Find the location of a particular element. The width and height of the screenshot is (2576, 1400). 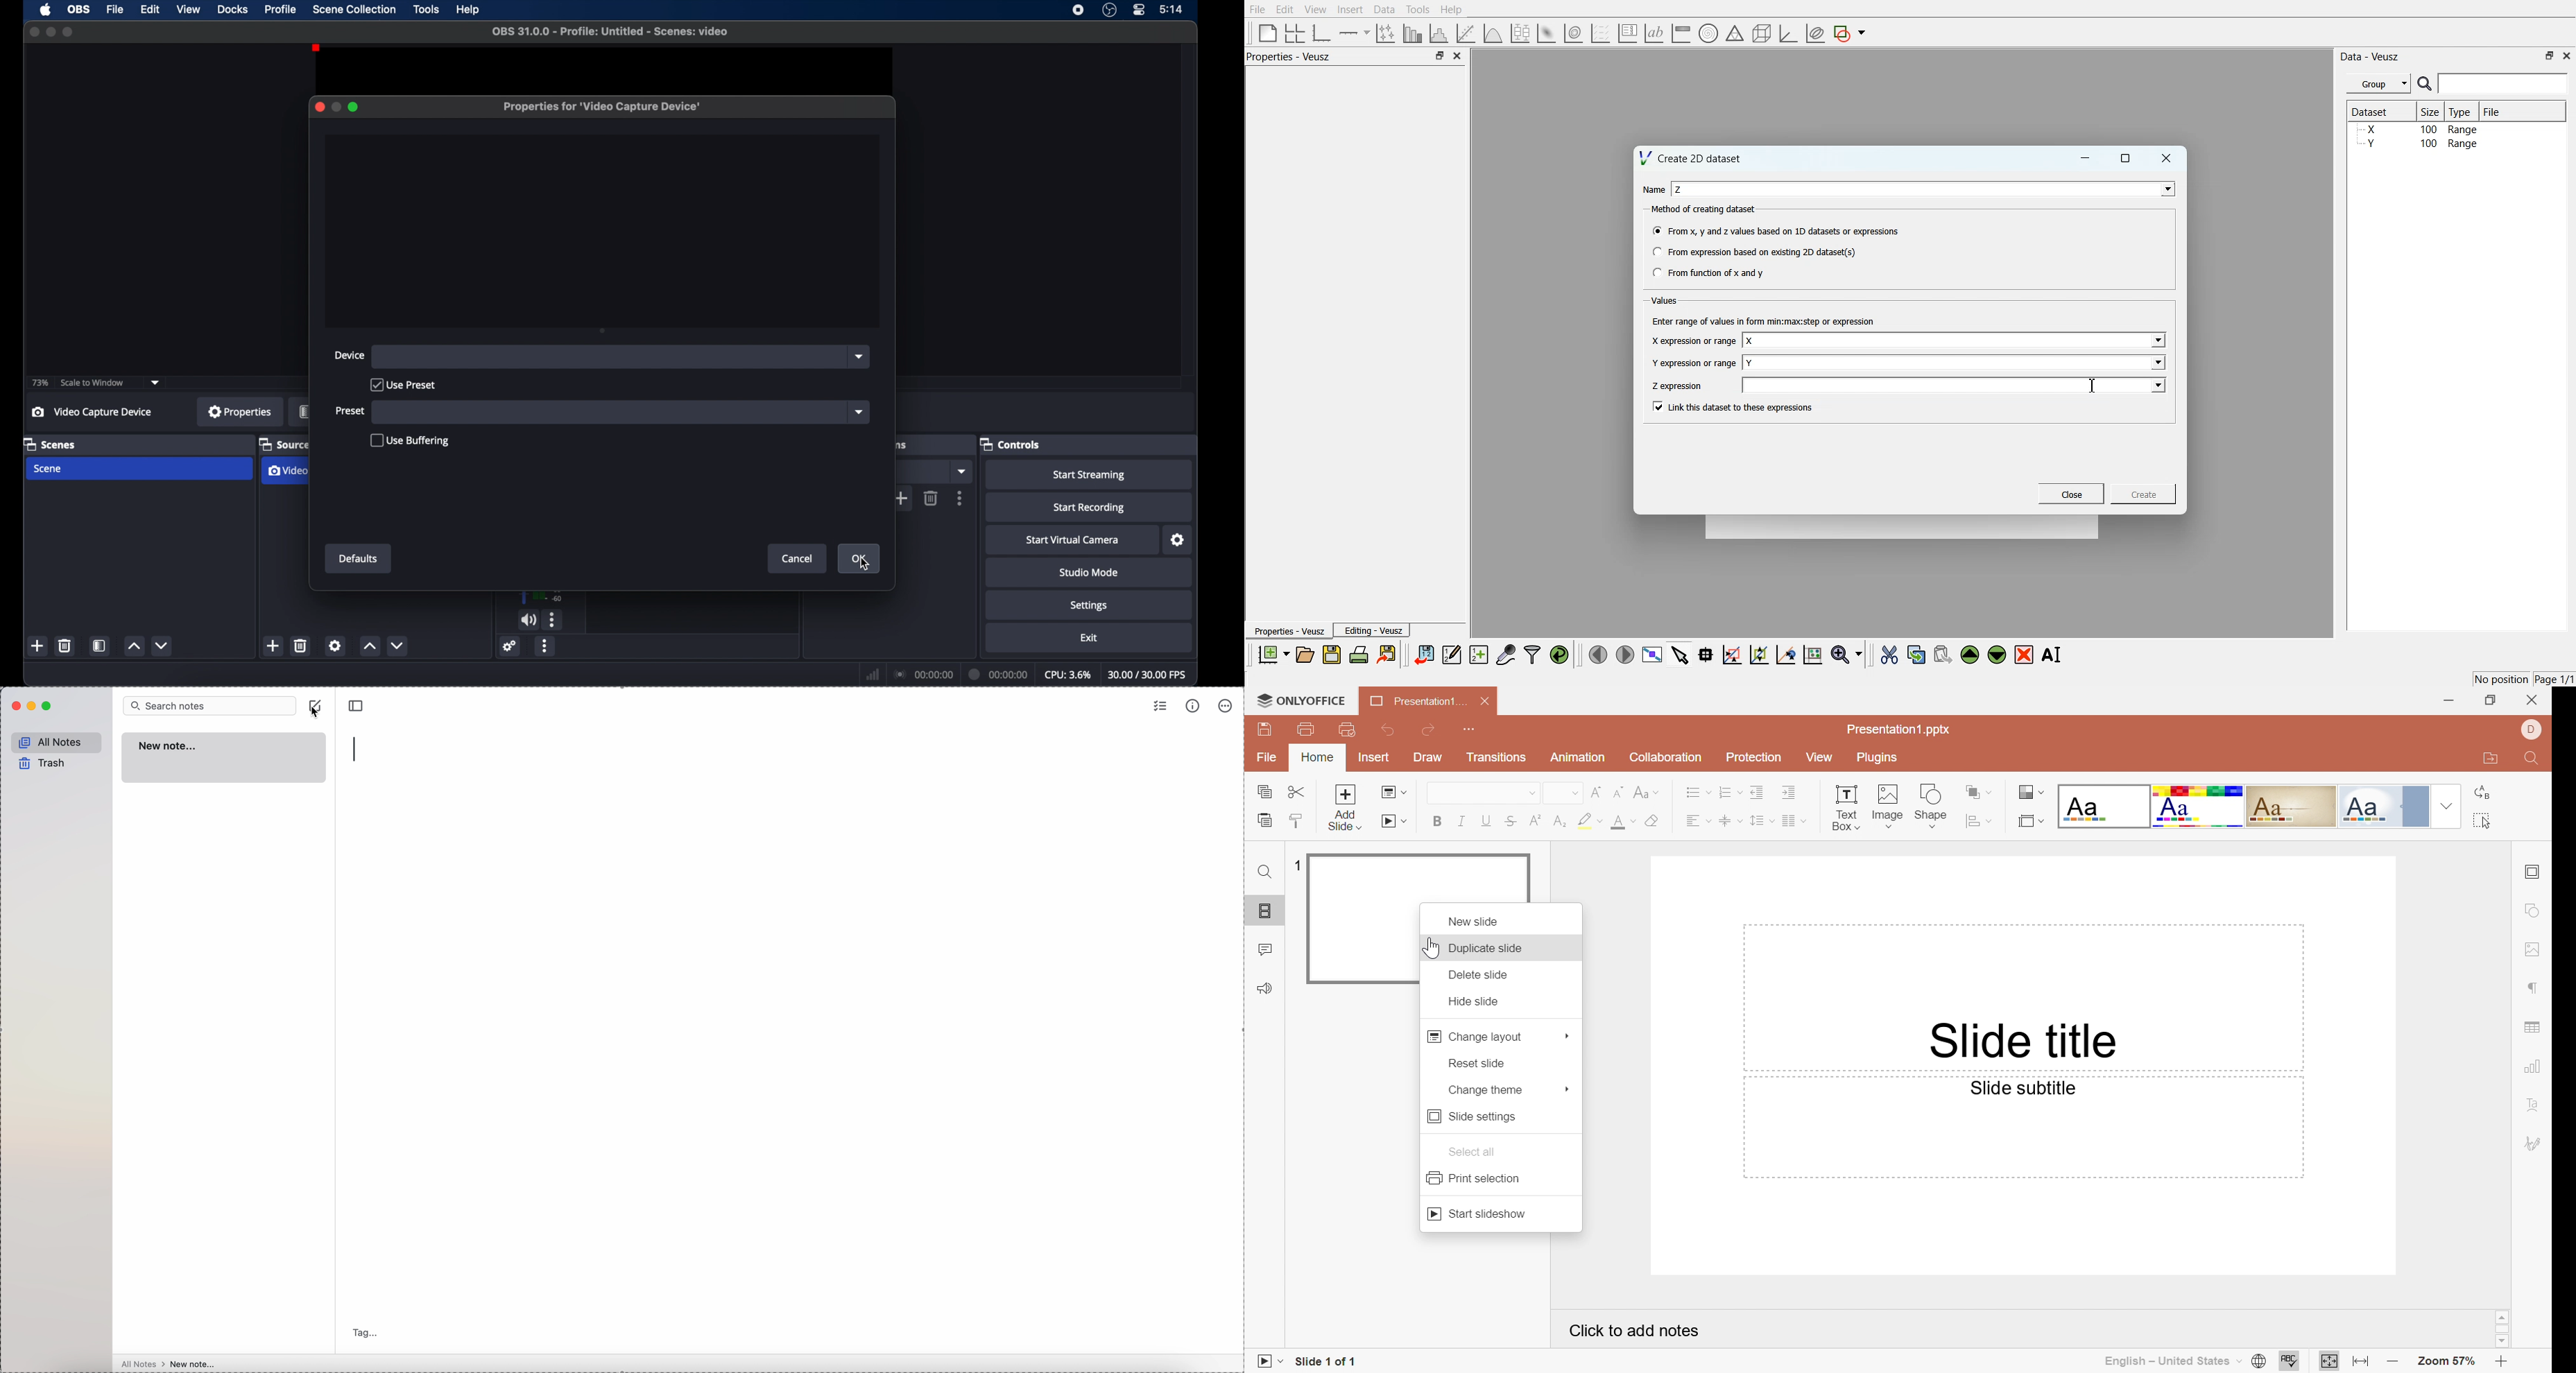

close is located at coordinates (33, 32).